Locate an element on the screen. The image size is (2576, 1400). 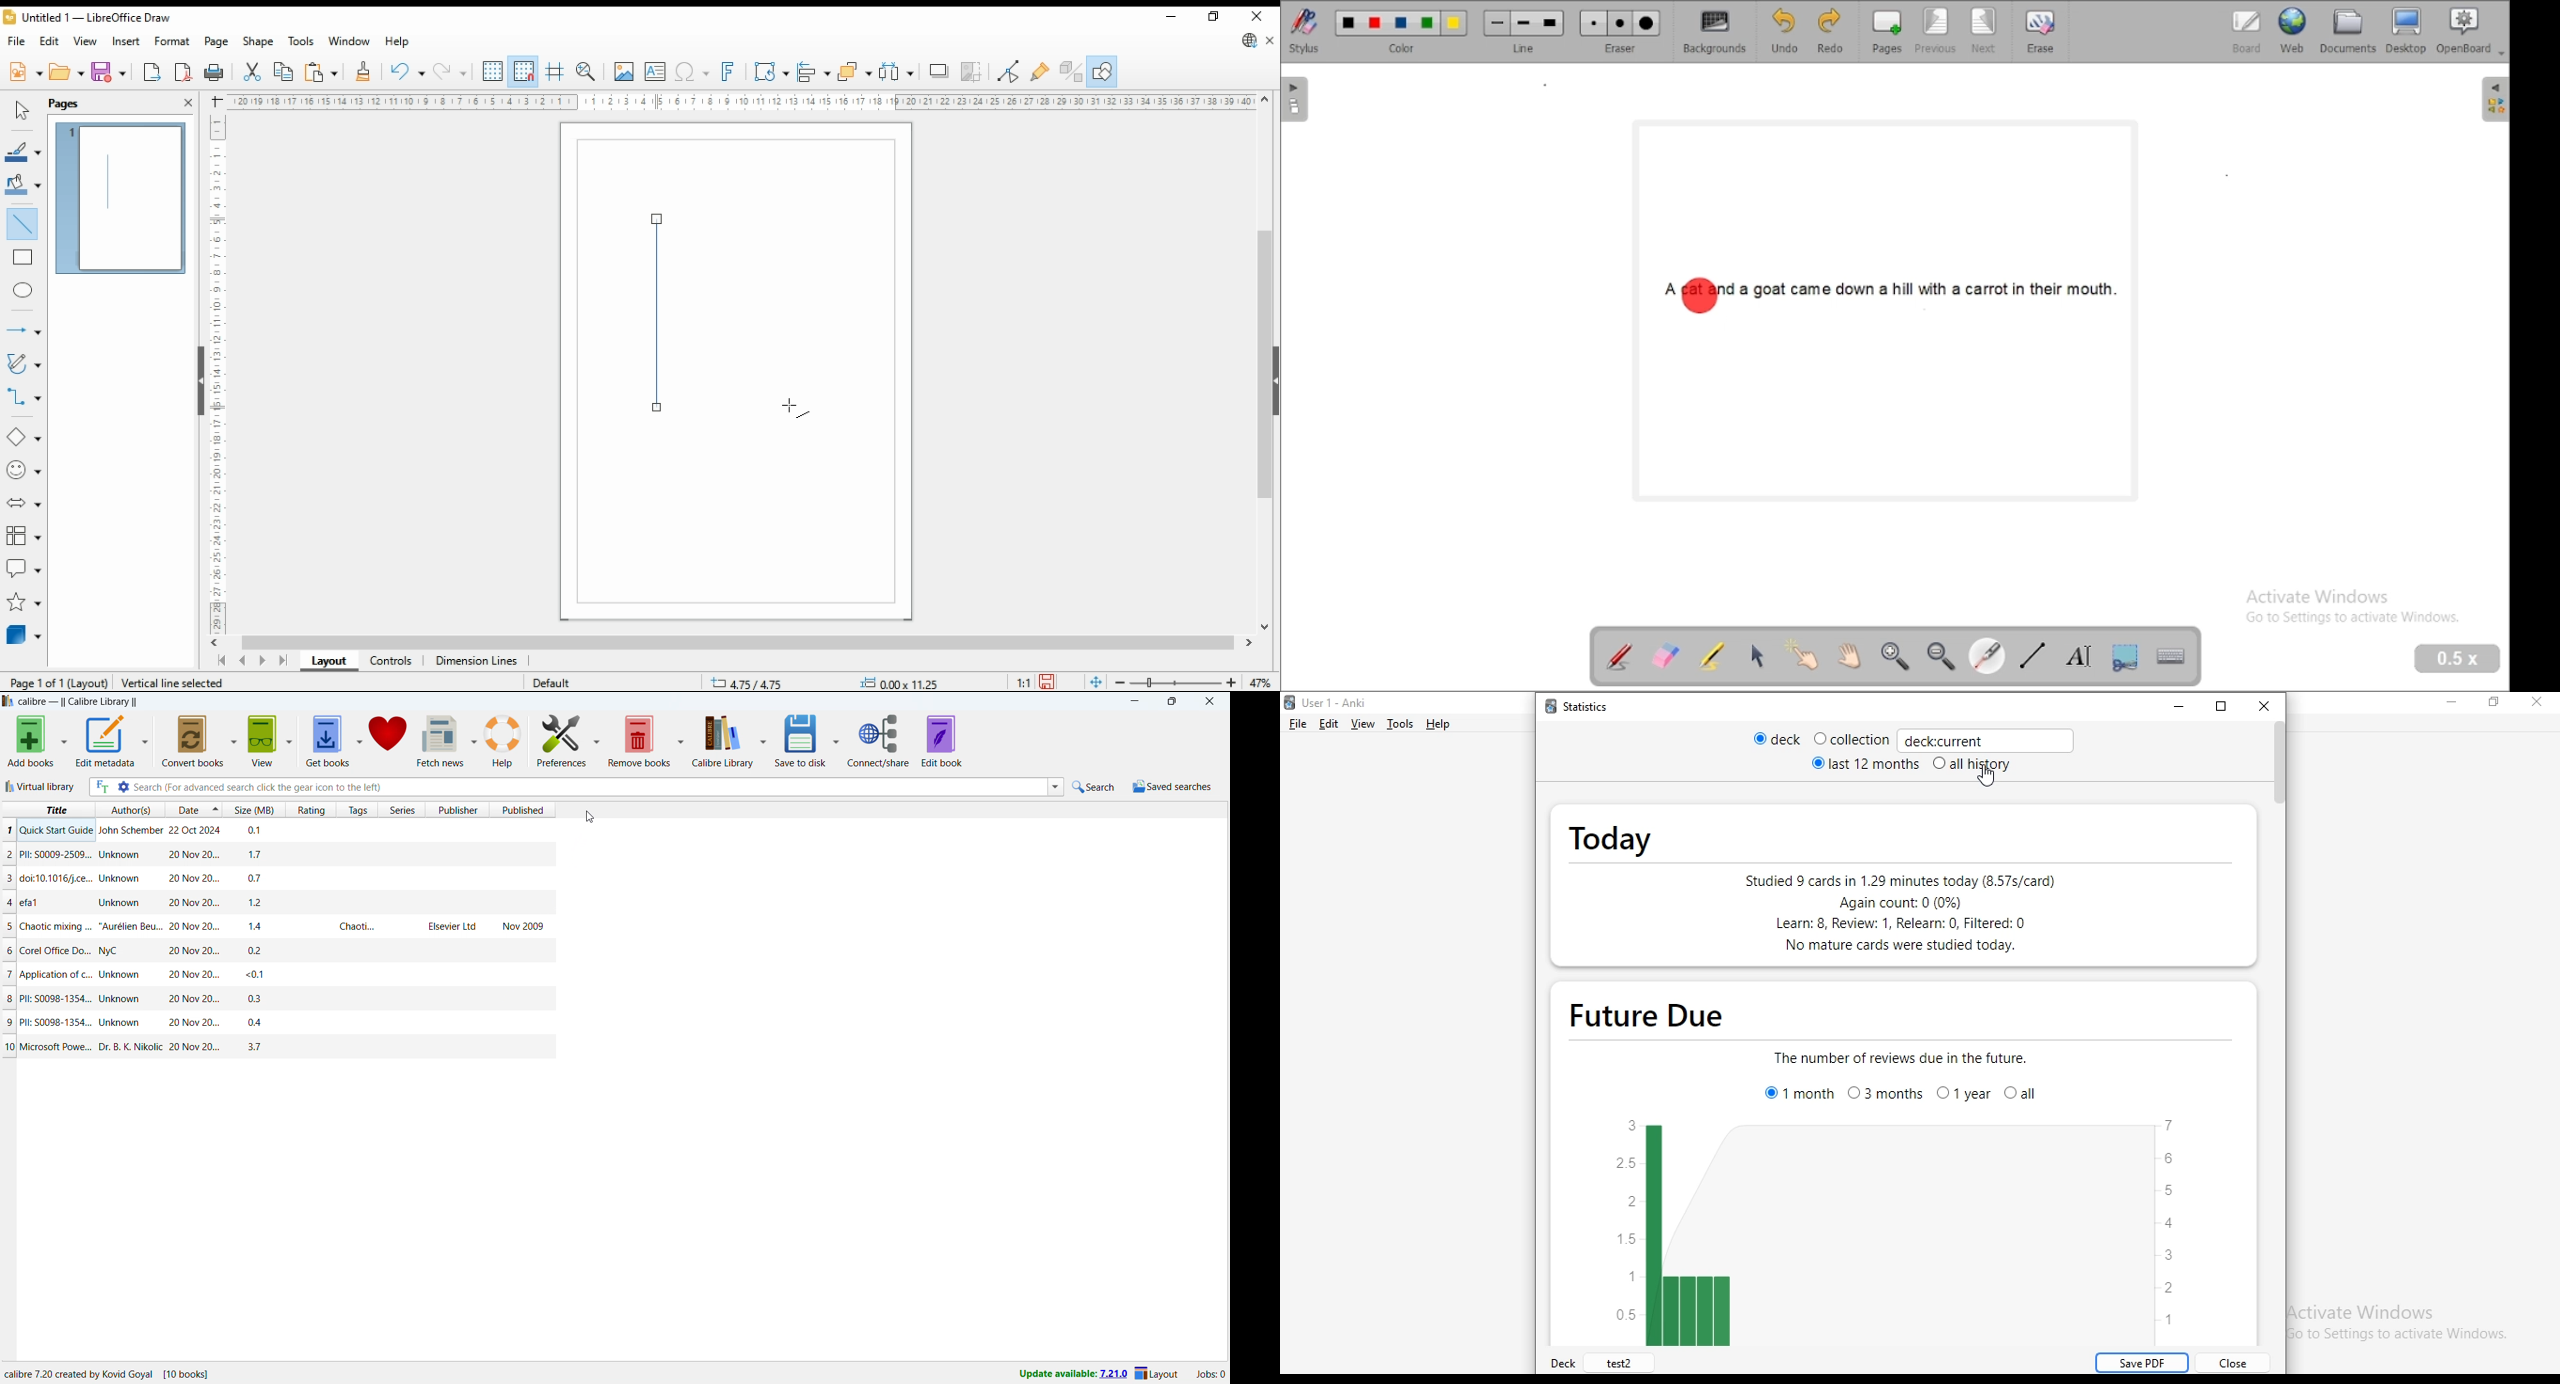
minimise is located at coordinates (2455, 703).